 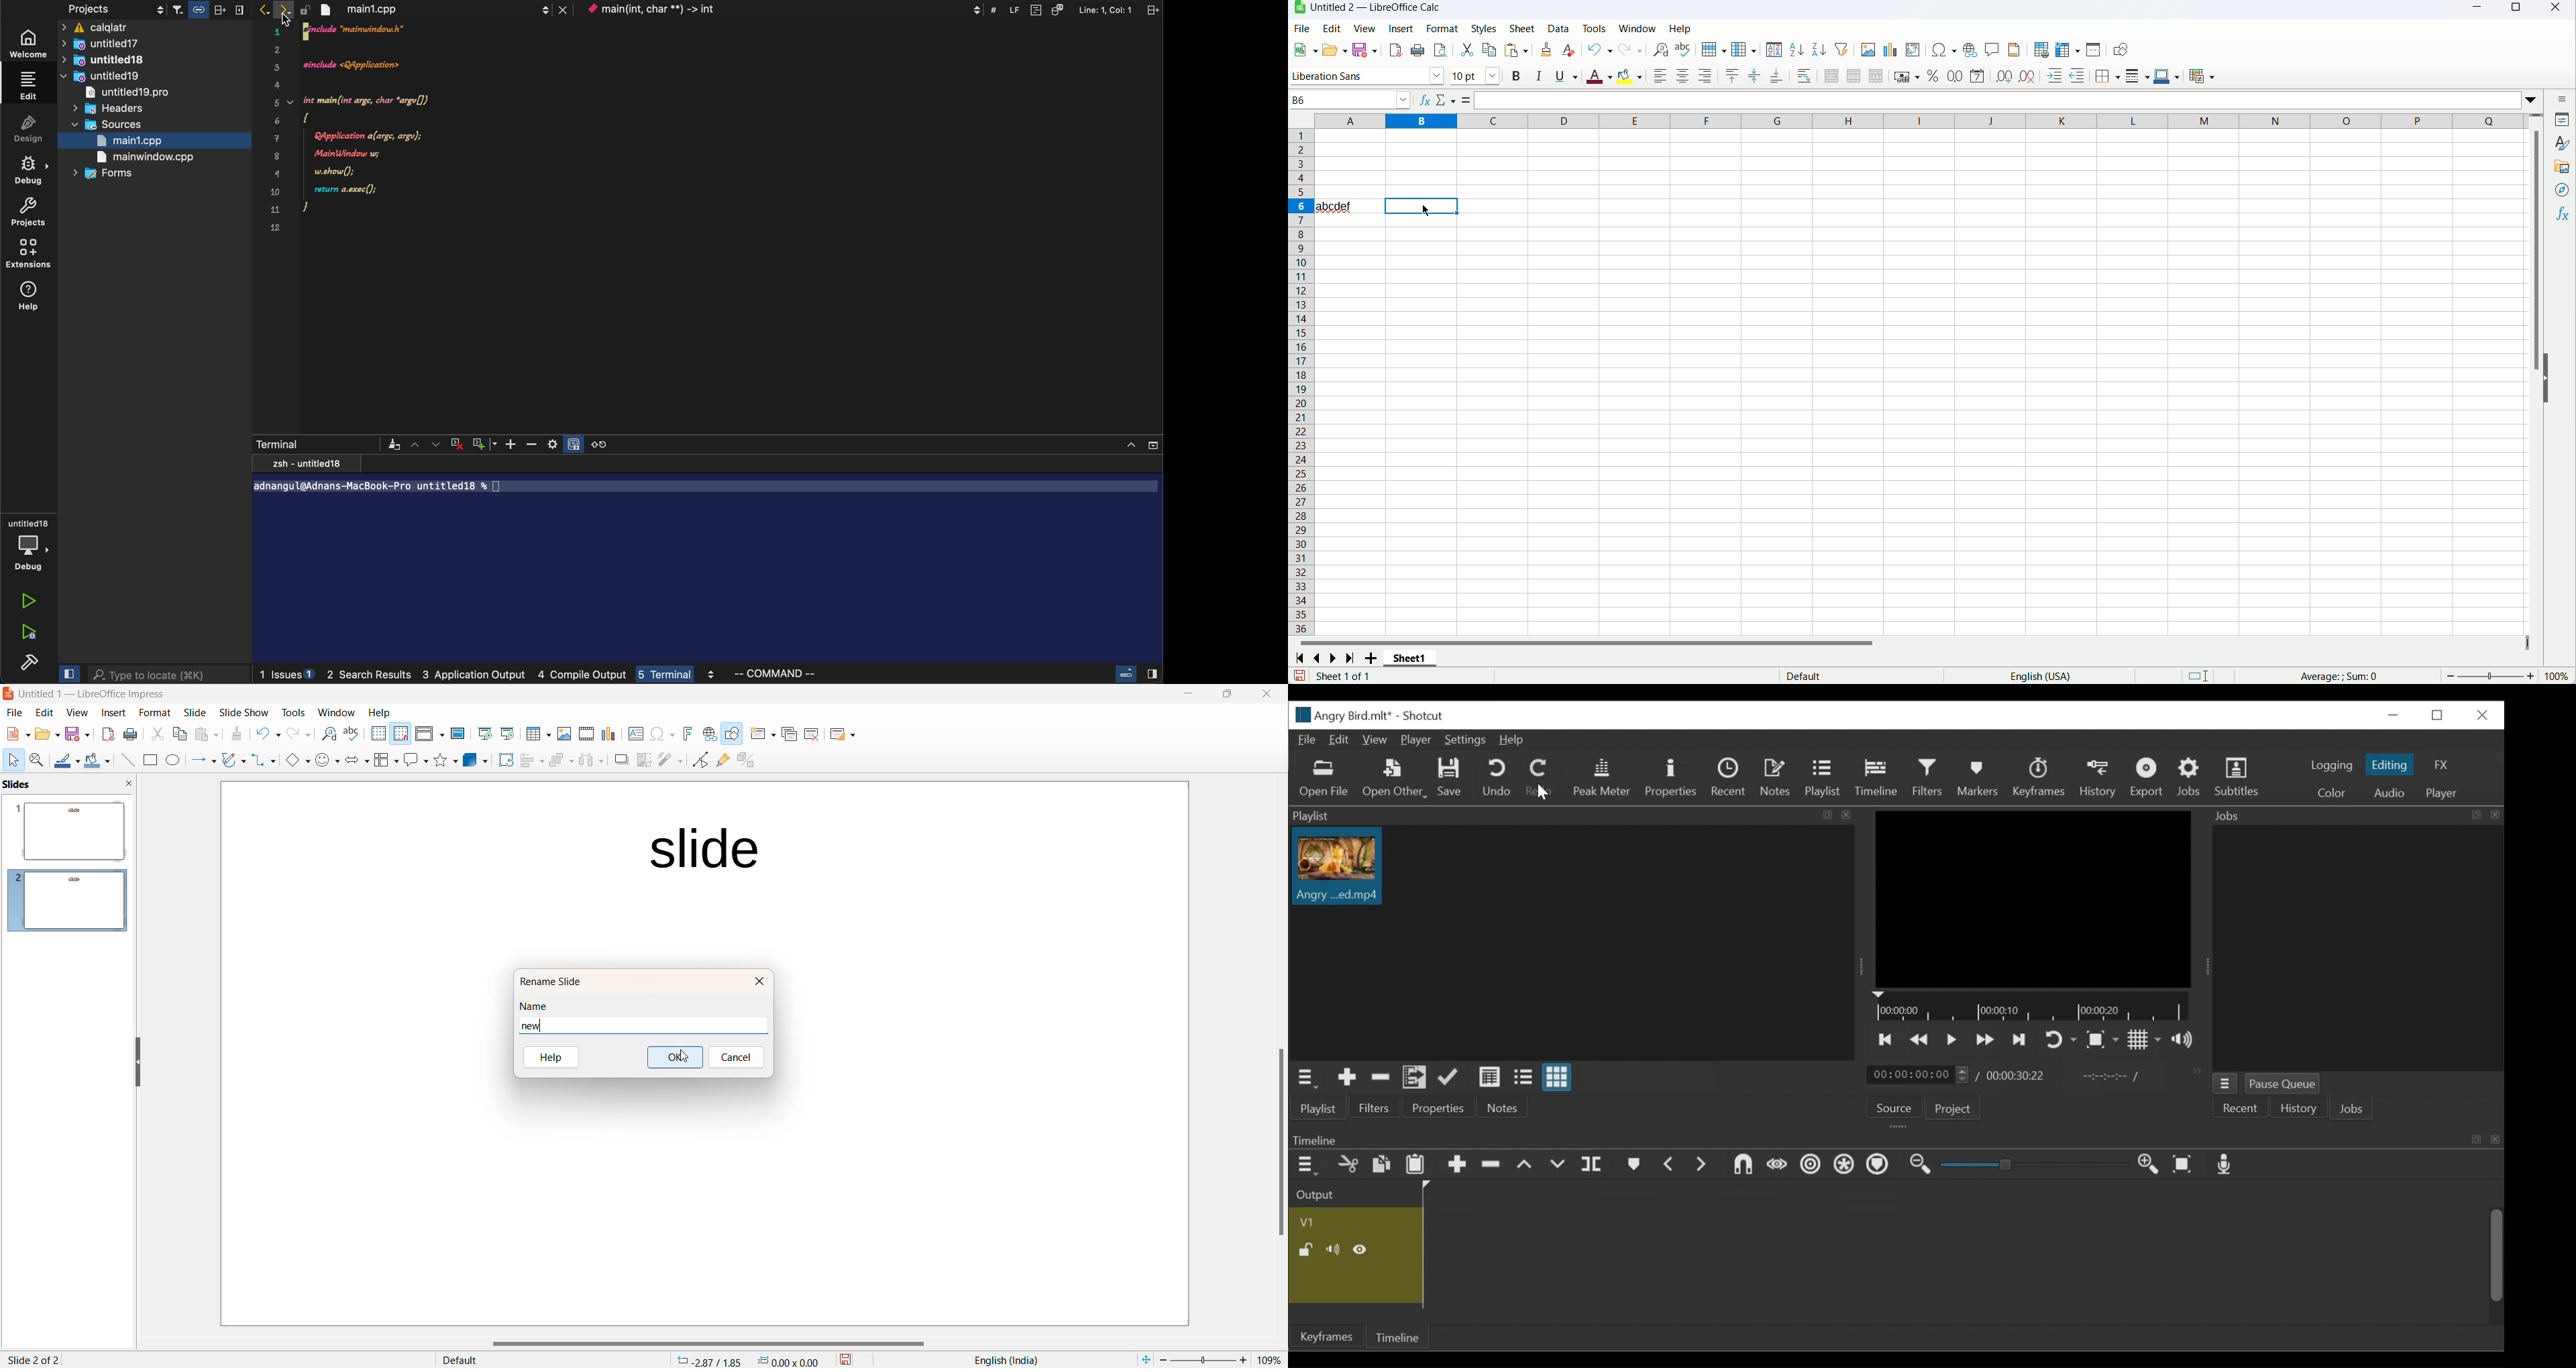 What do you see at coordinates (1371, 657) in the screenshot?
I see `add new sheet` at bounding box center [1371, 657].